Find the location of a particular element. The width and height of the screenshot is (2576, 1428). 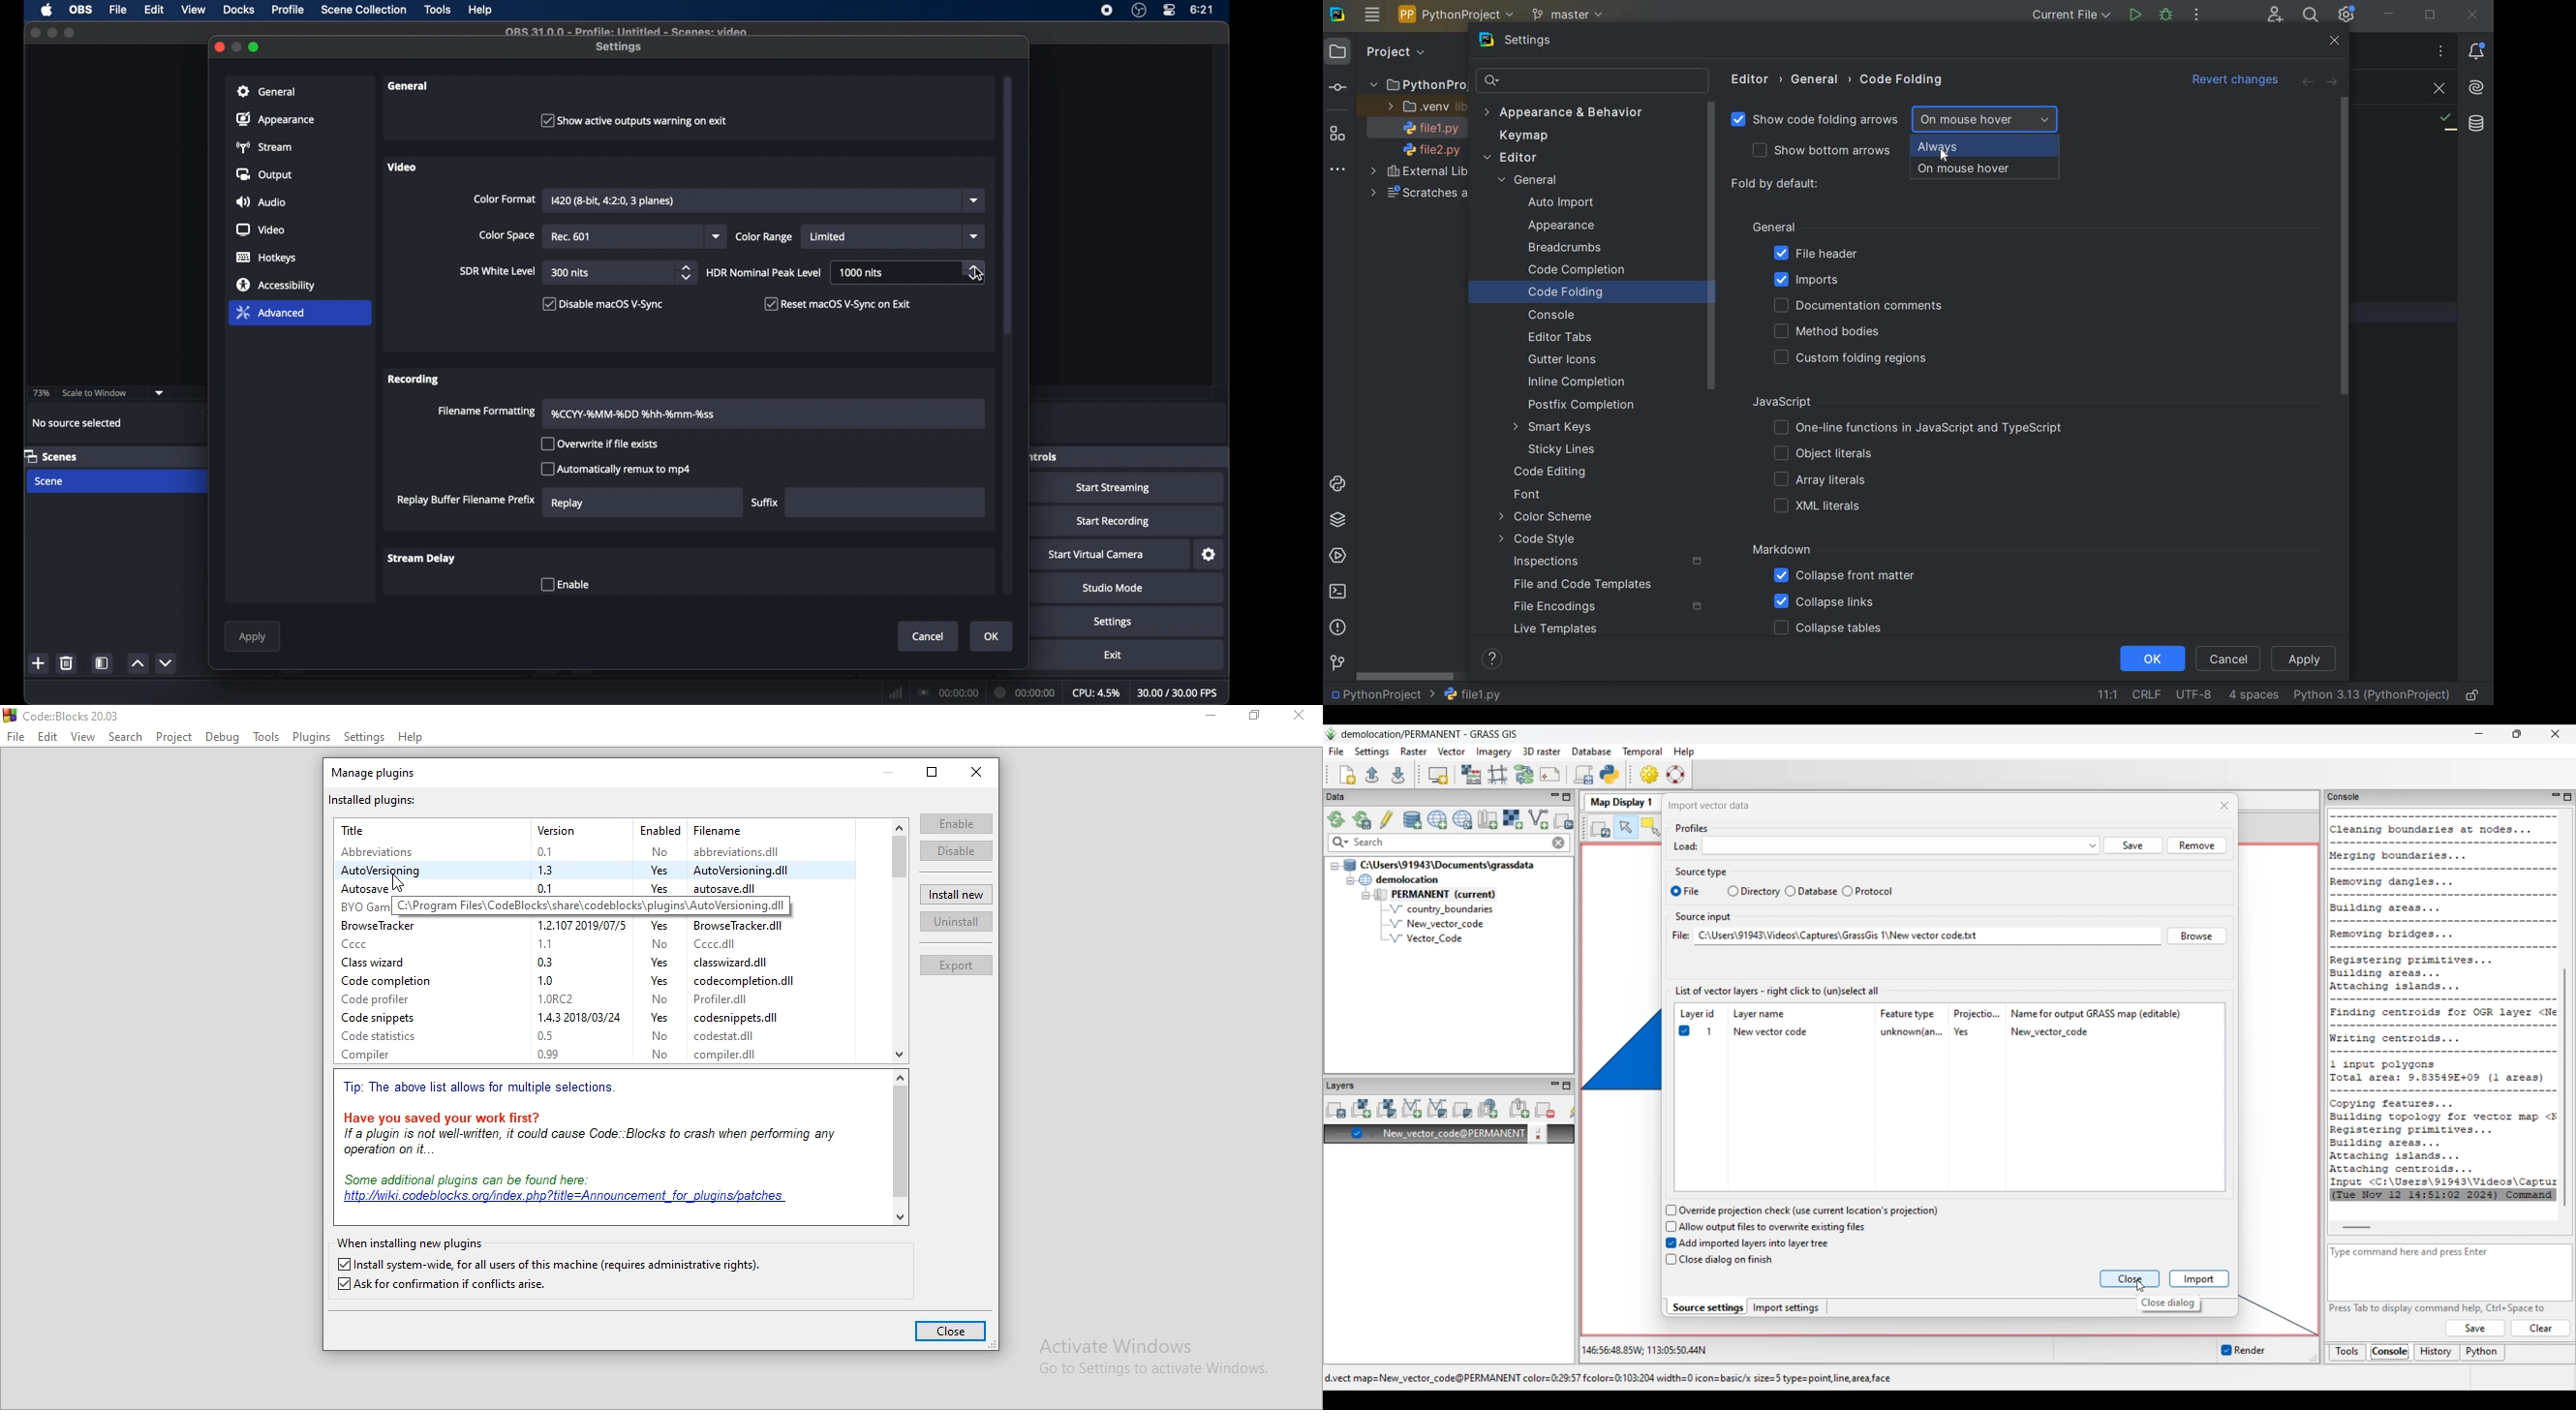

scroll up is located at coordinates (900, 825).